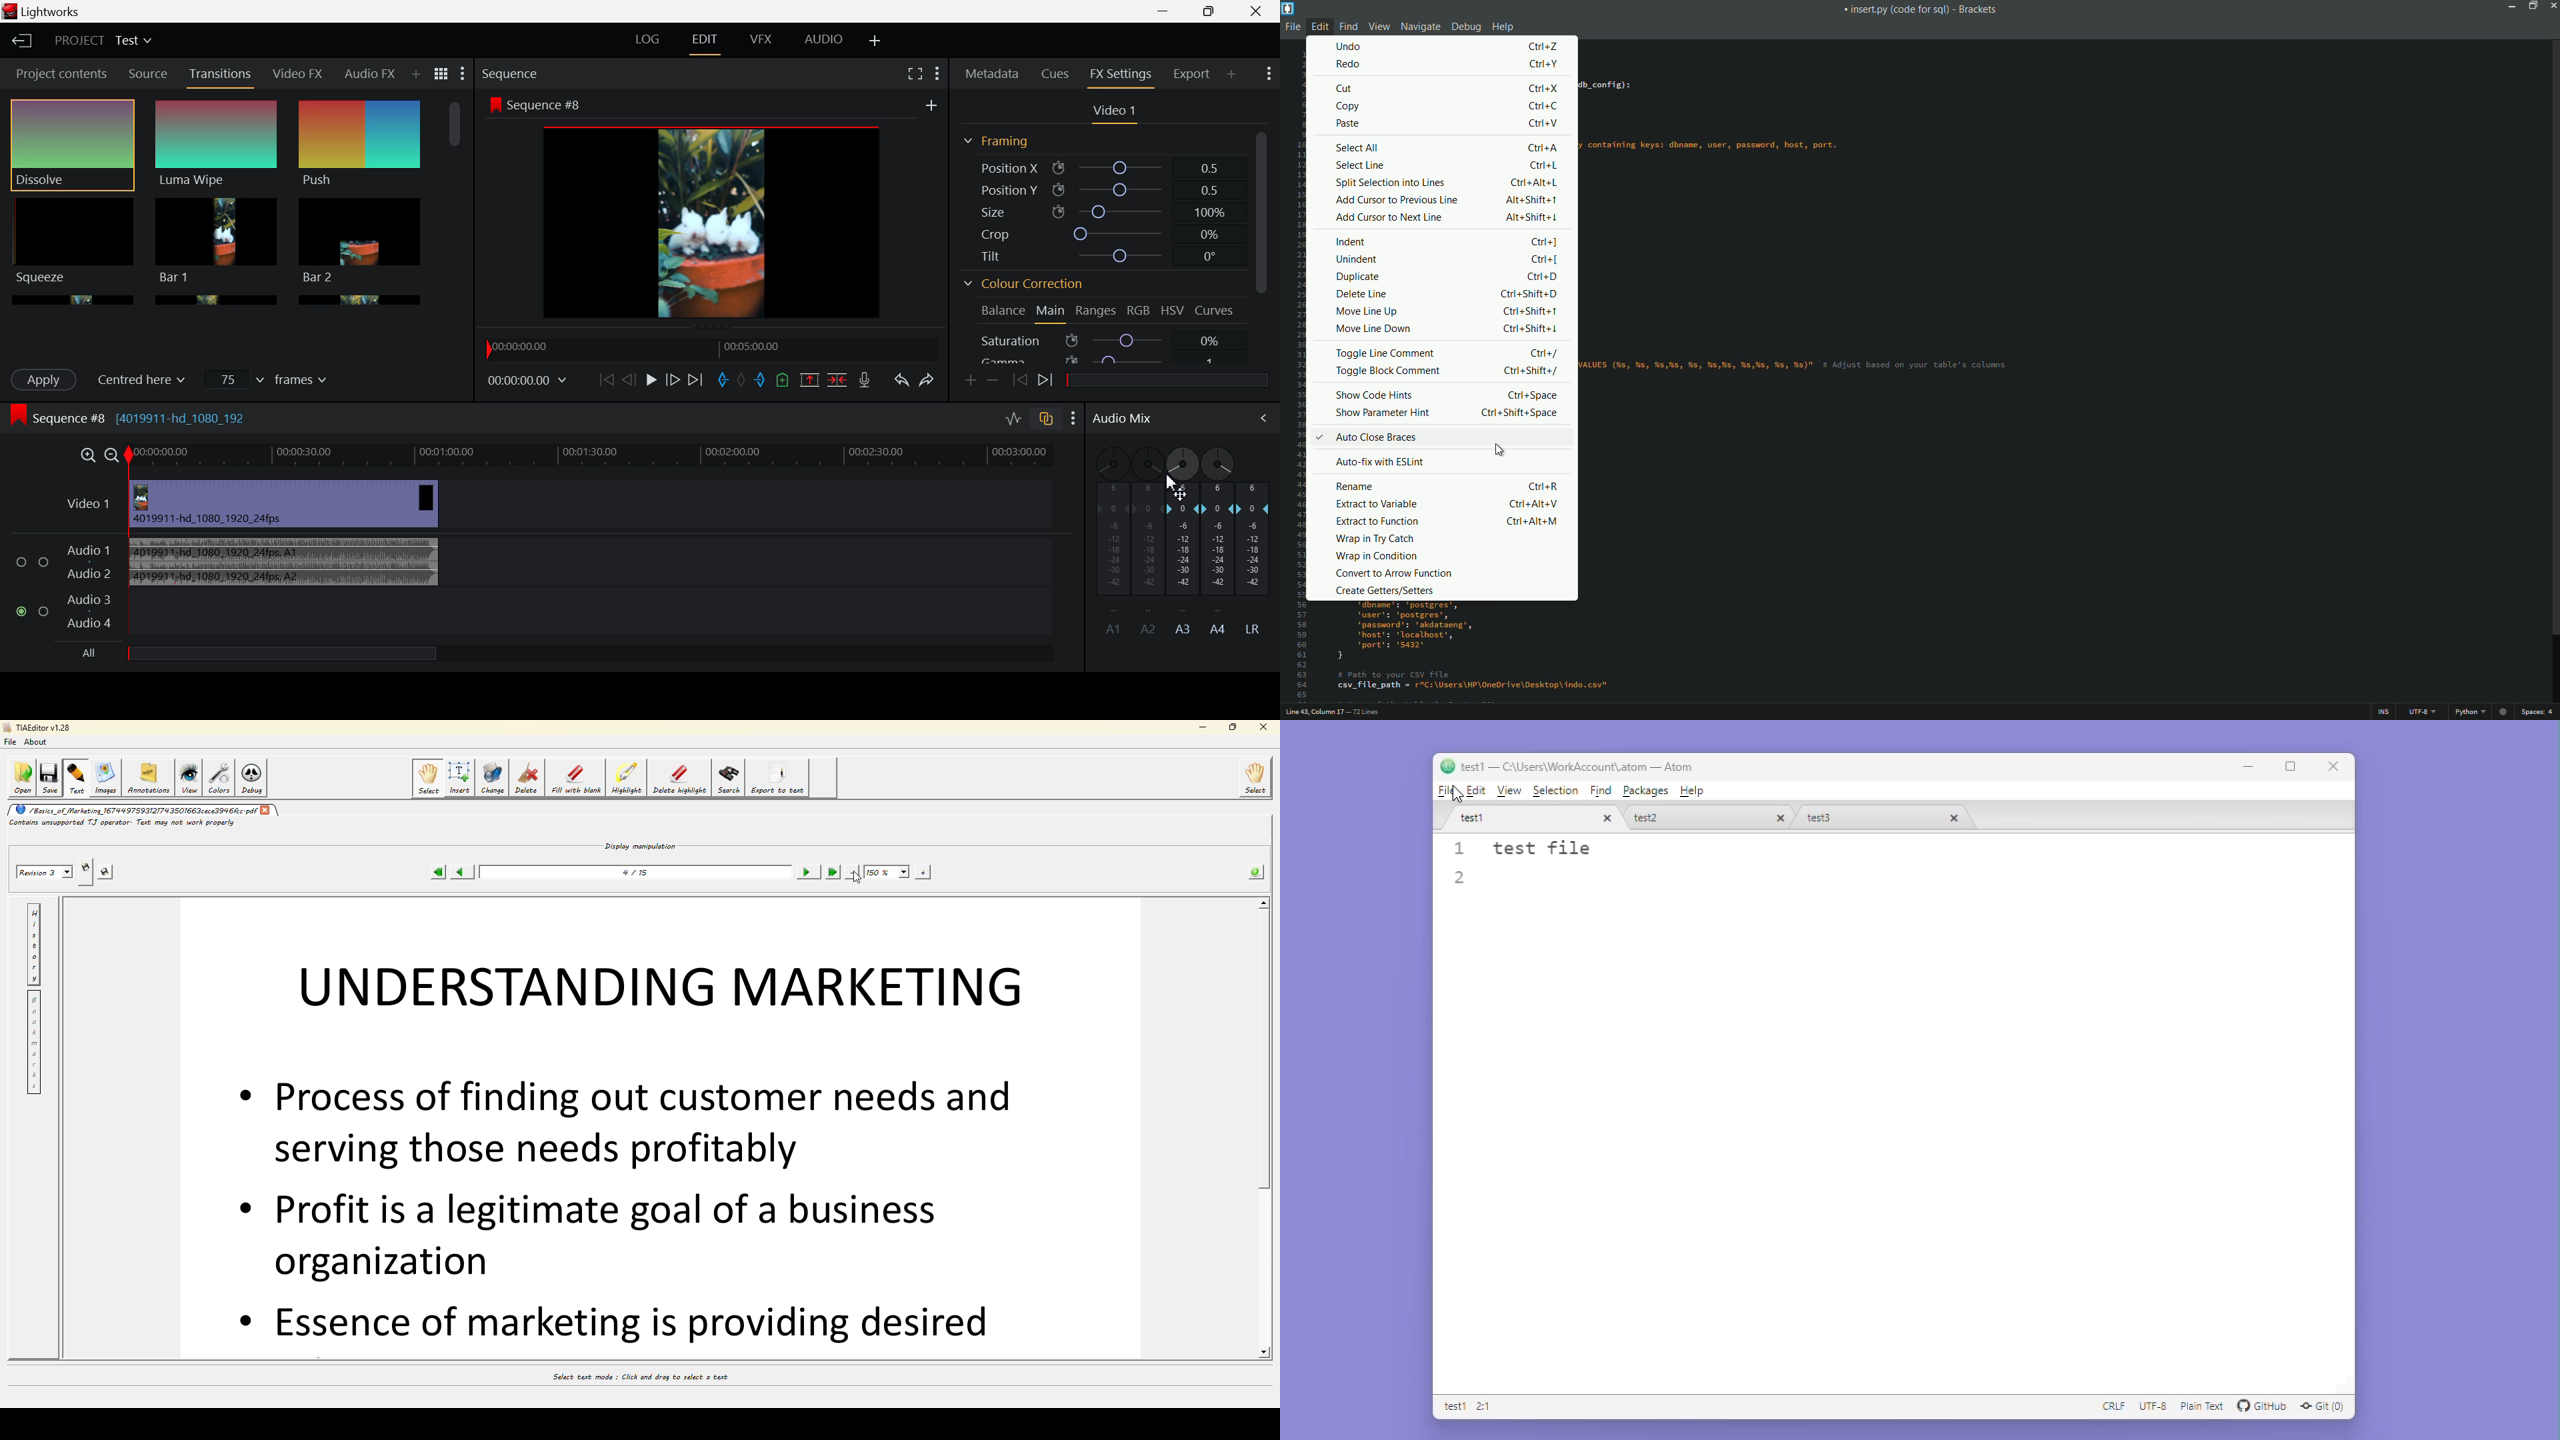  What do you see at coordinates (1684, 818) in the screenshot?
I see `test 2` at bounding box center [1684, 818].